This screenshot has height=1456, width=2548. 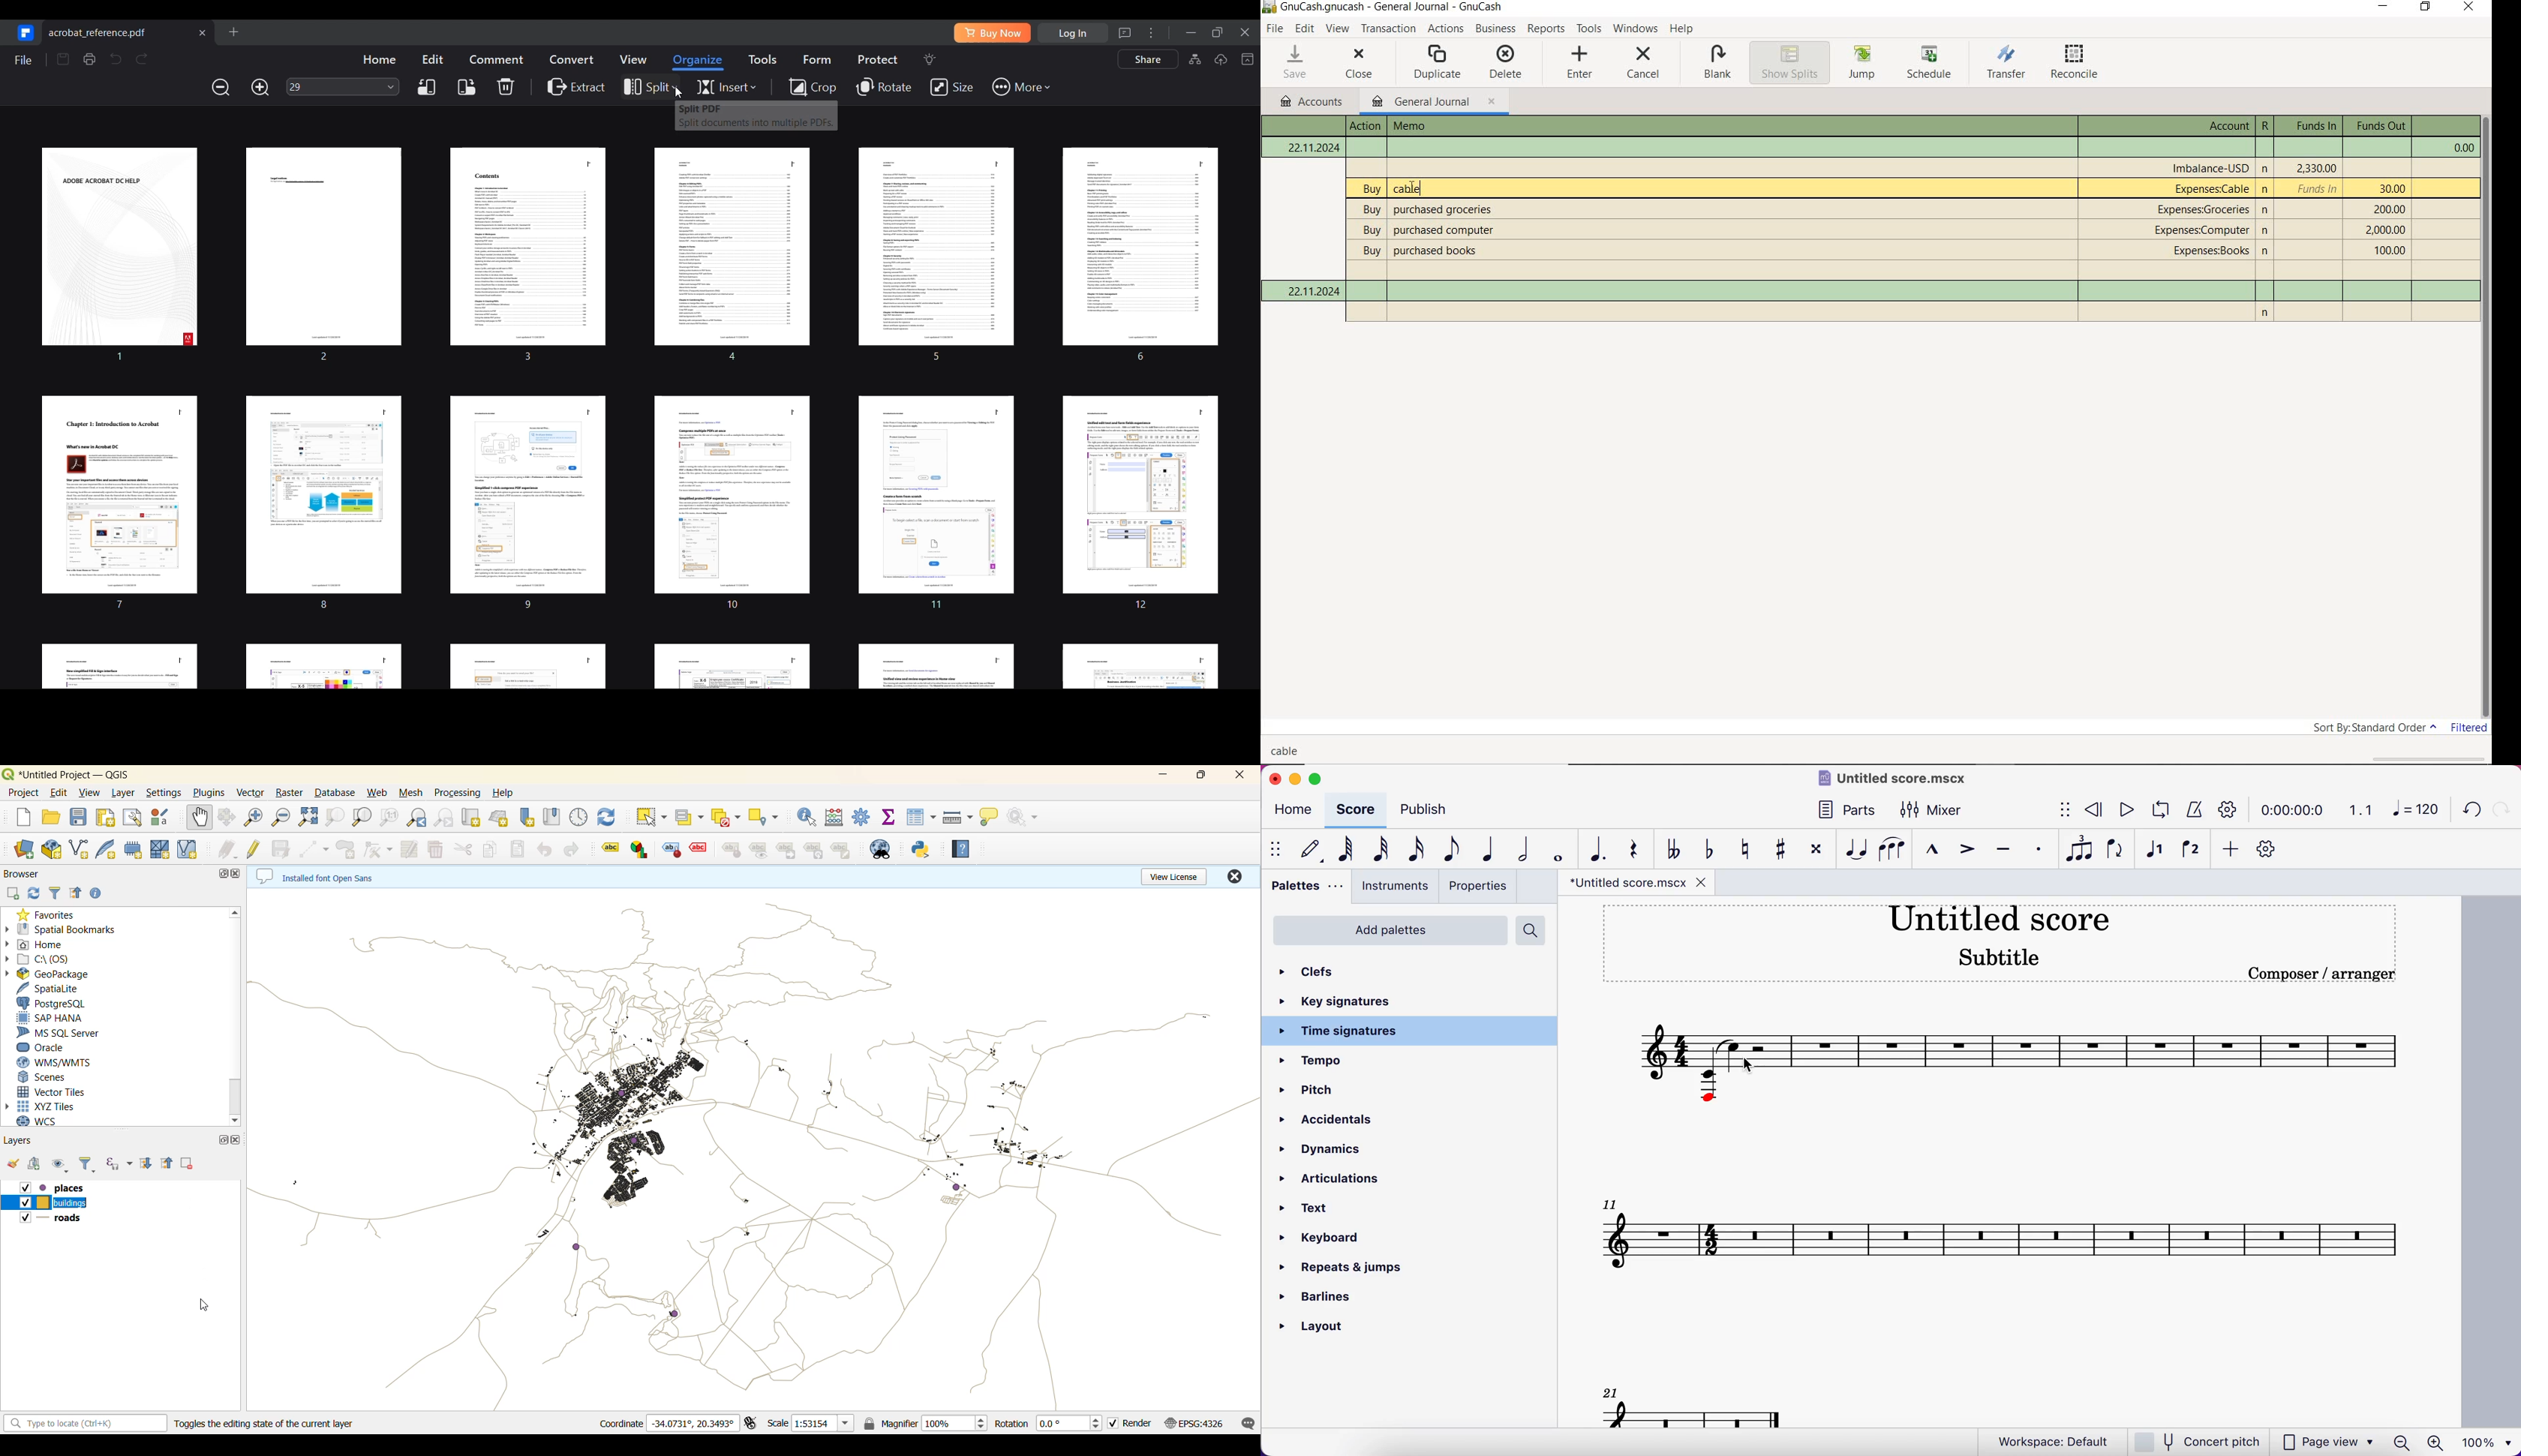 What do you see at coordinates (237, 872) in the screenshot?
I see `close` at bounding box center [237, 872].